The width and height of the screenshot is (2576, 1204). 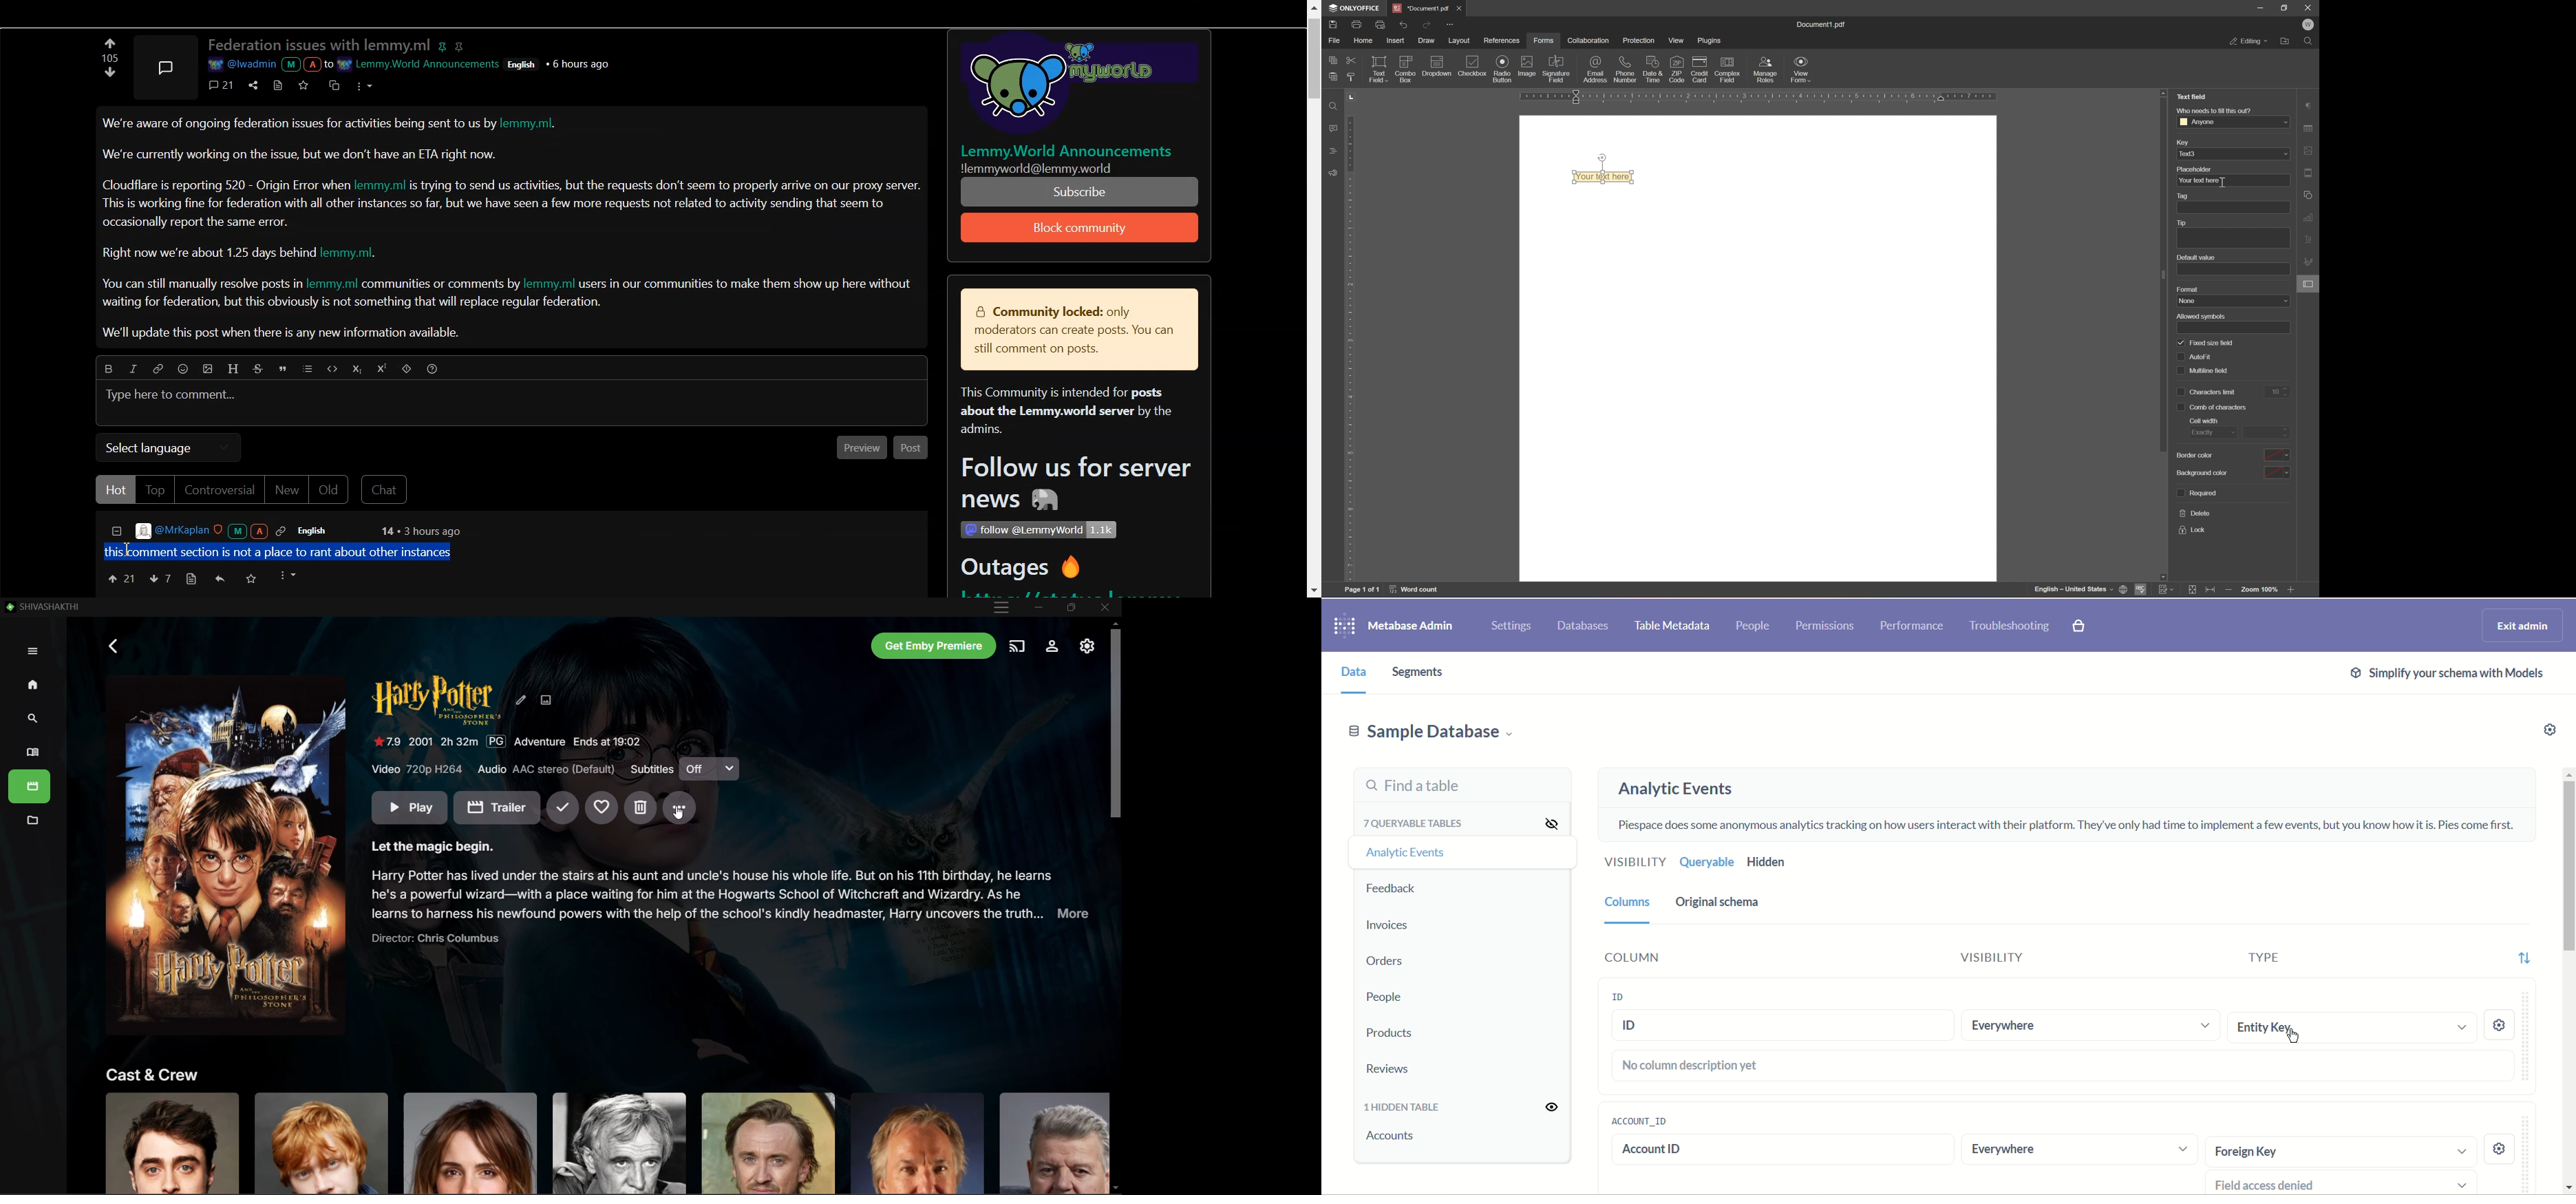 What do you see at coordinates (2274, 299) in the screenshot?
I see `form settings` at bounding box center [2274, 299].